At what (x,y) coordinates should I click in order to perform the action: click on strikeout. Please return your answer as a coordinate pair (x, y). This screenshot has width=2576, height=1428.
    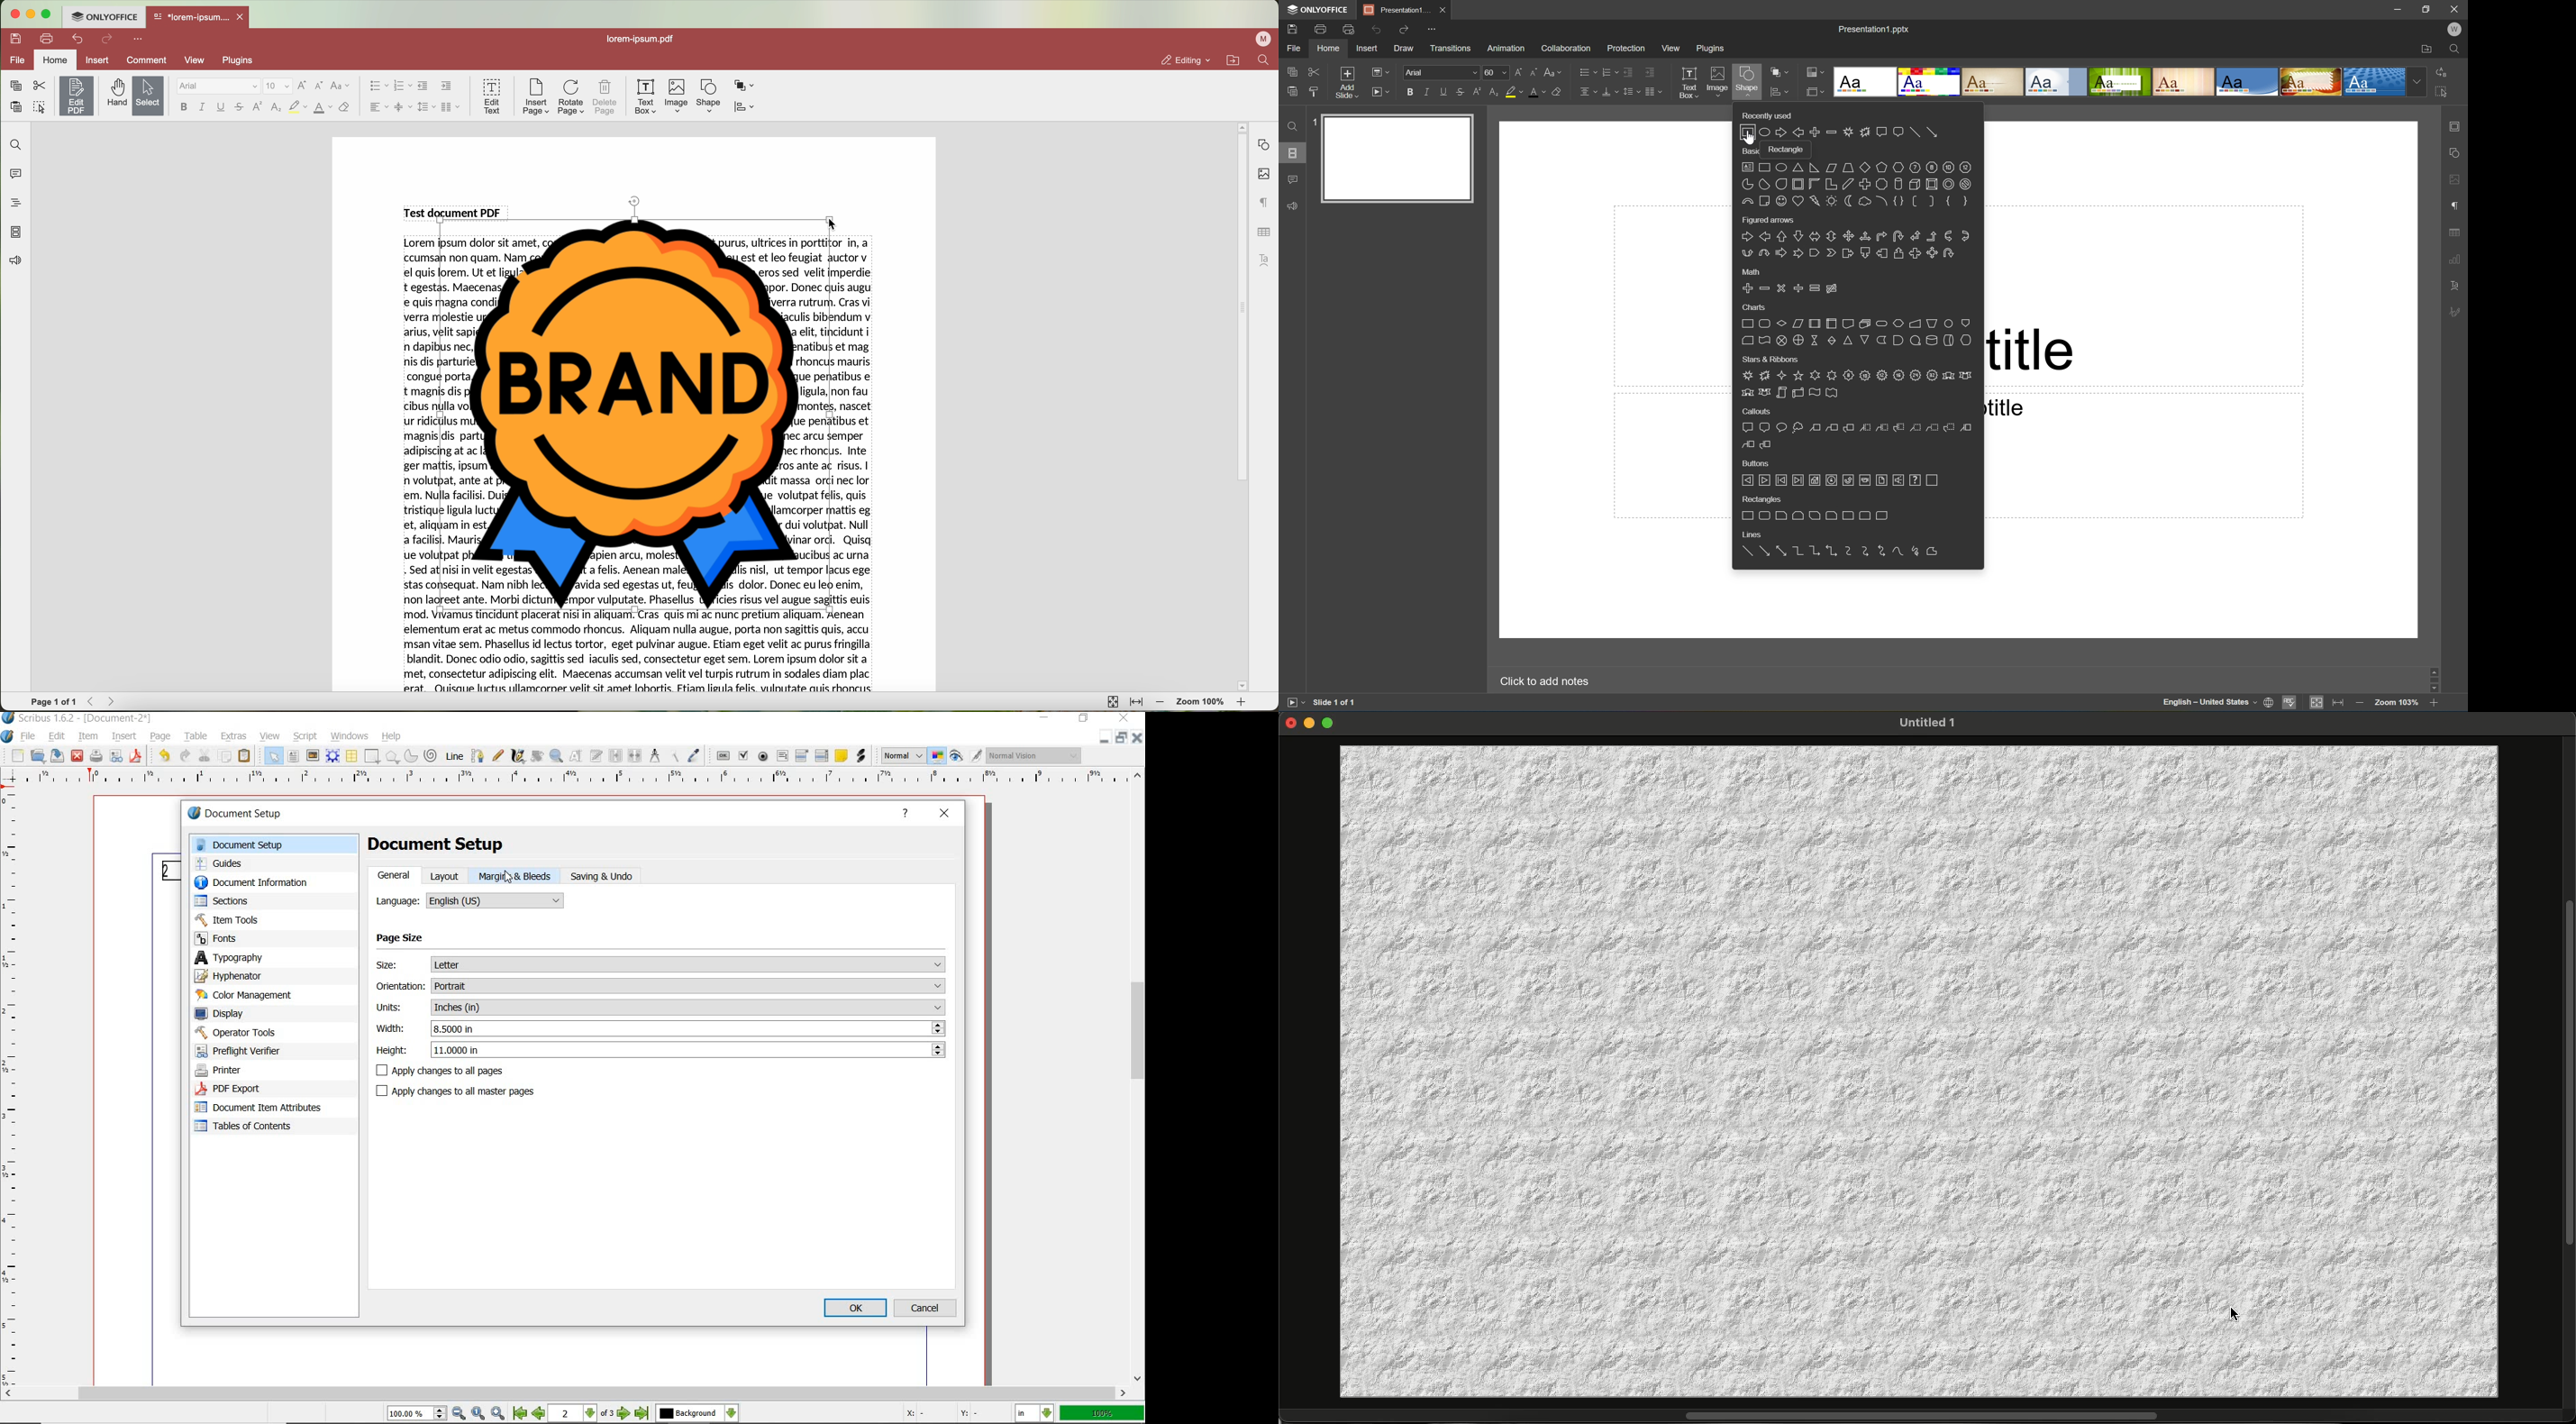
    Looking at the image, I should click on (240, 108).